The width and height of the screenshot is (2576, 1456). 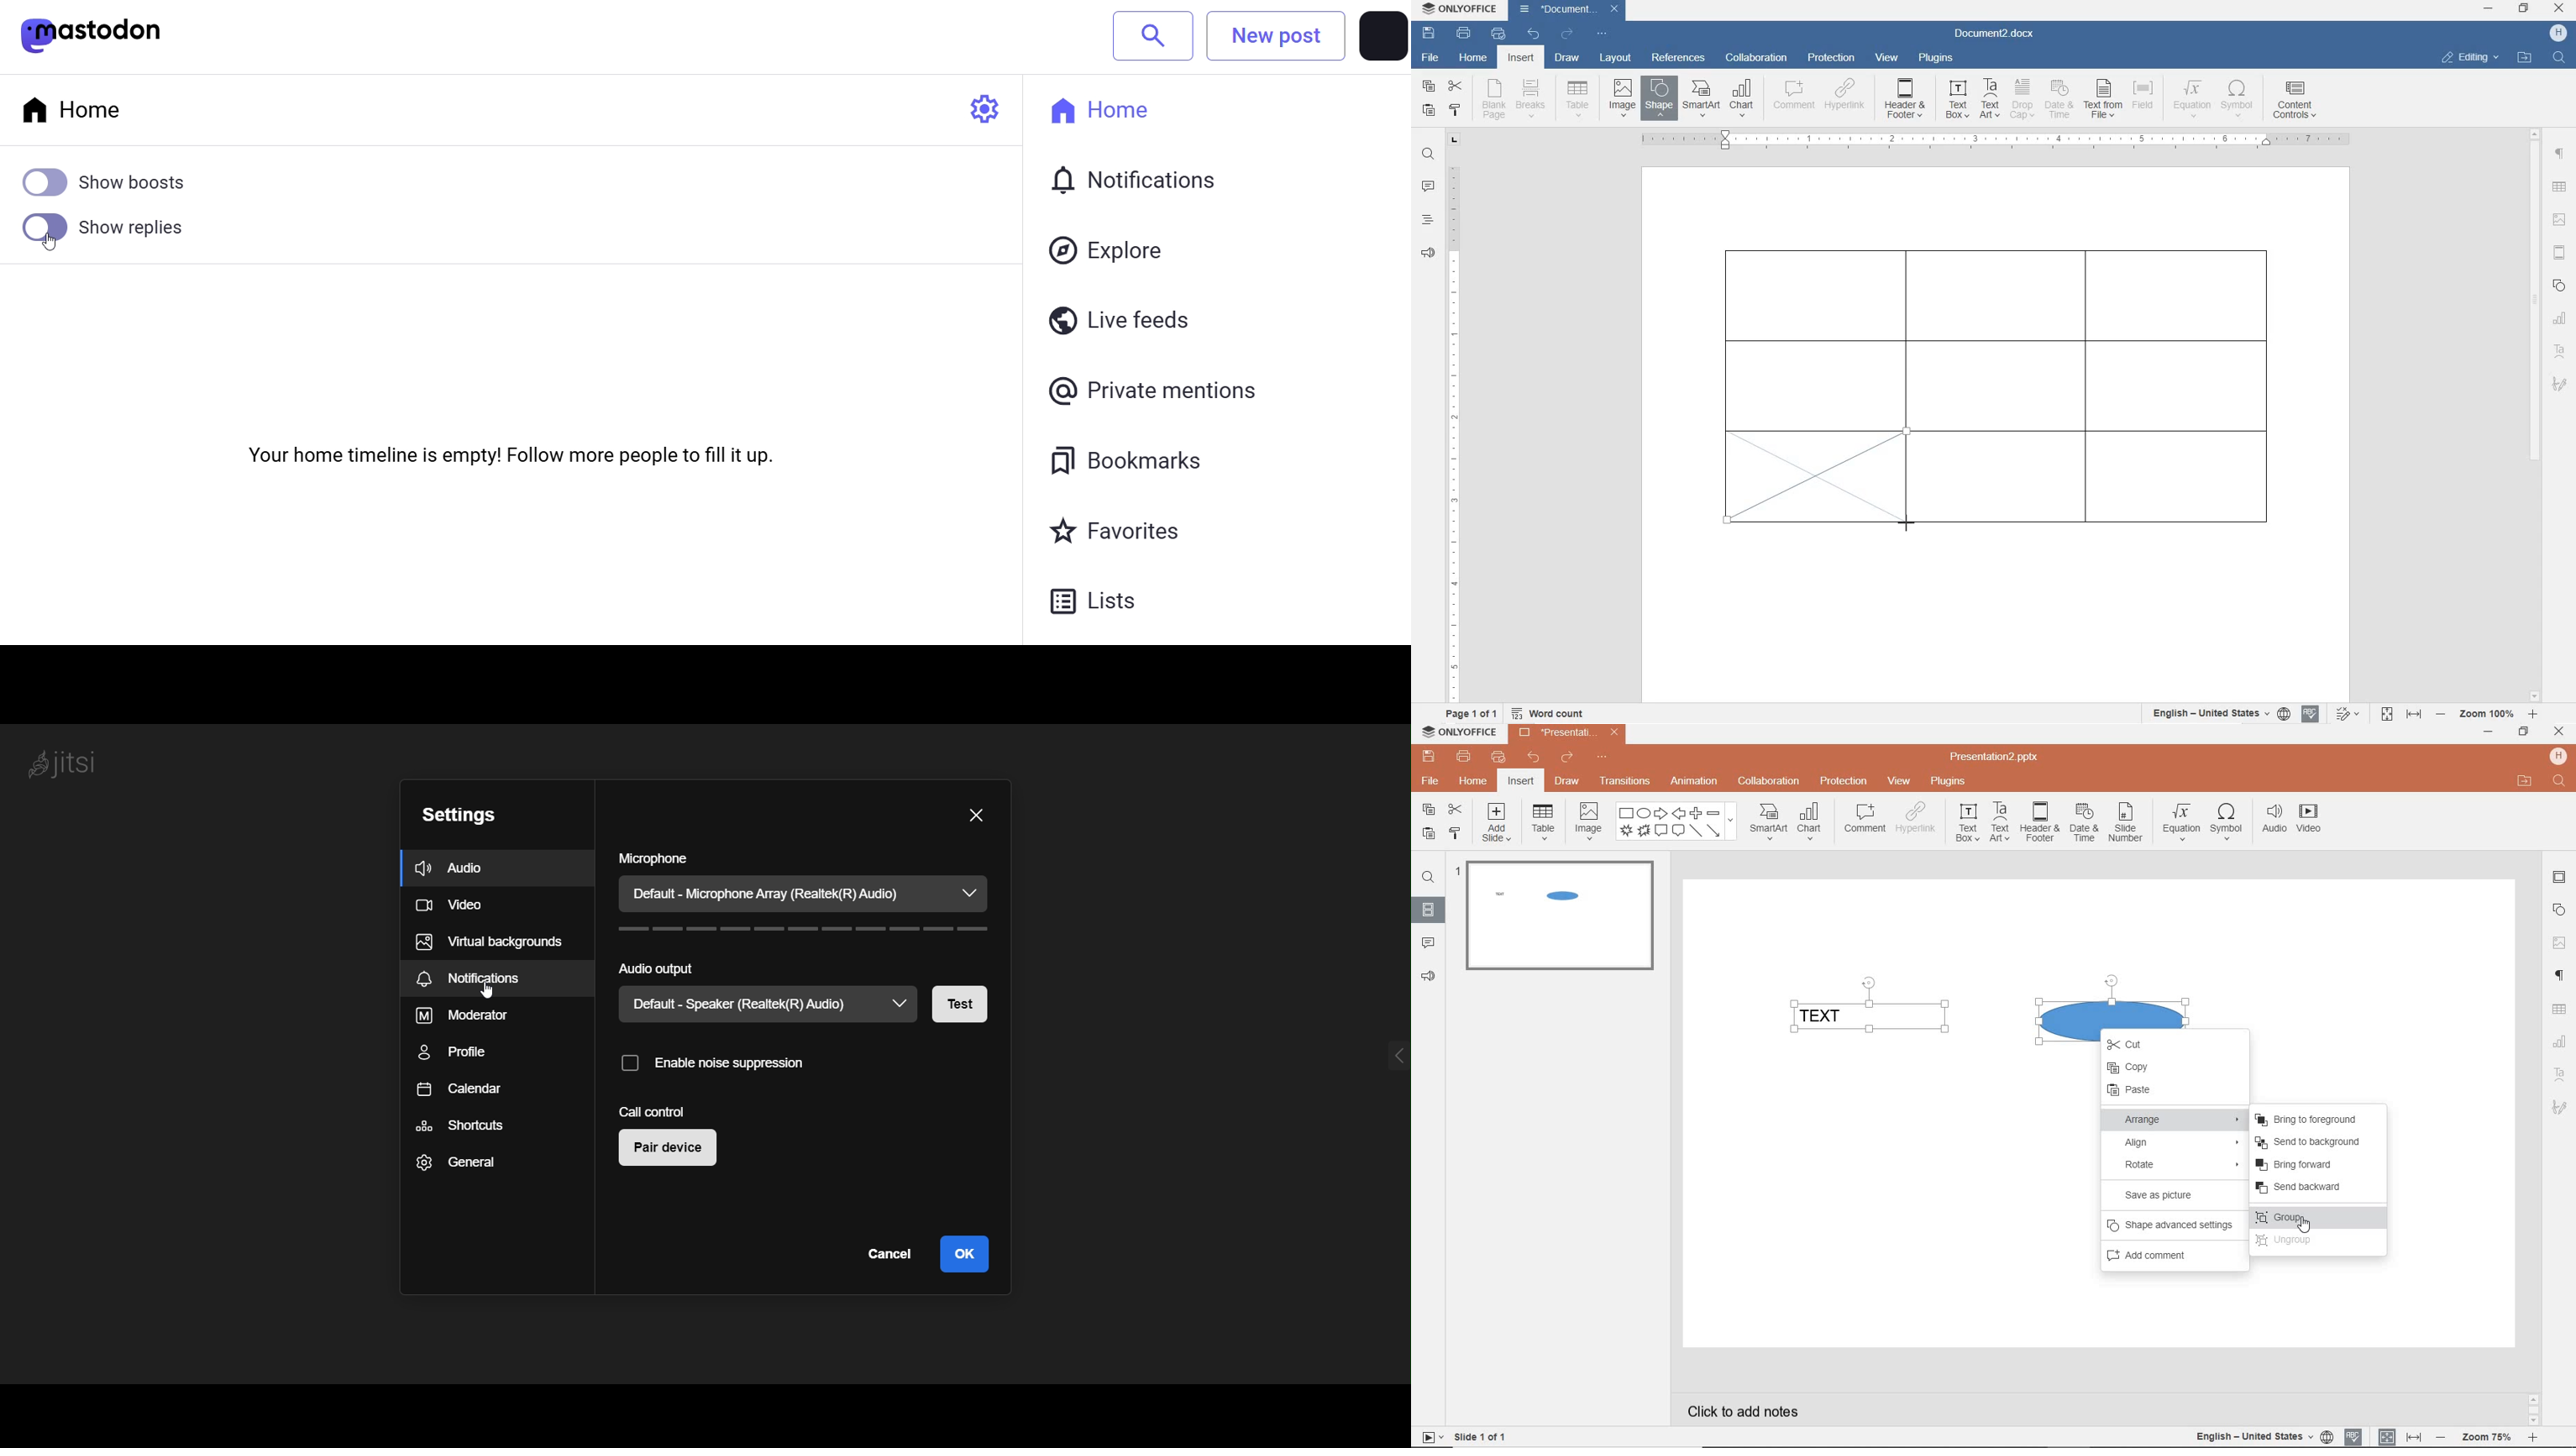 What do you see at coordinates (1559, 921) in the screenshot?
I see `SLIDE1` at bounding box center [1559, 921].